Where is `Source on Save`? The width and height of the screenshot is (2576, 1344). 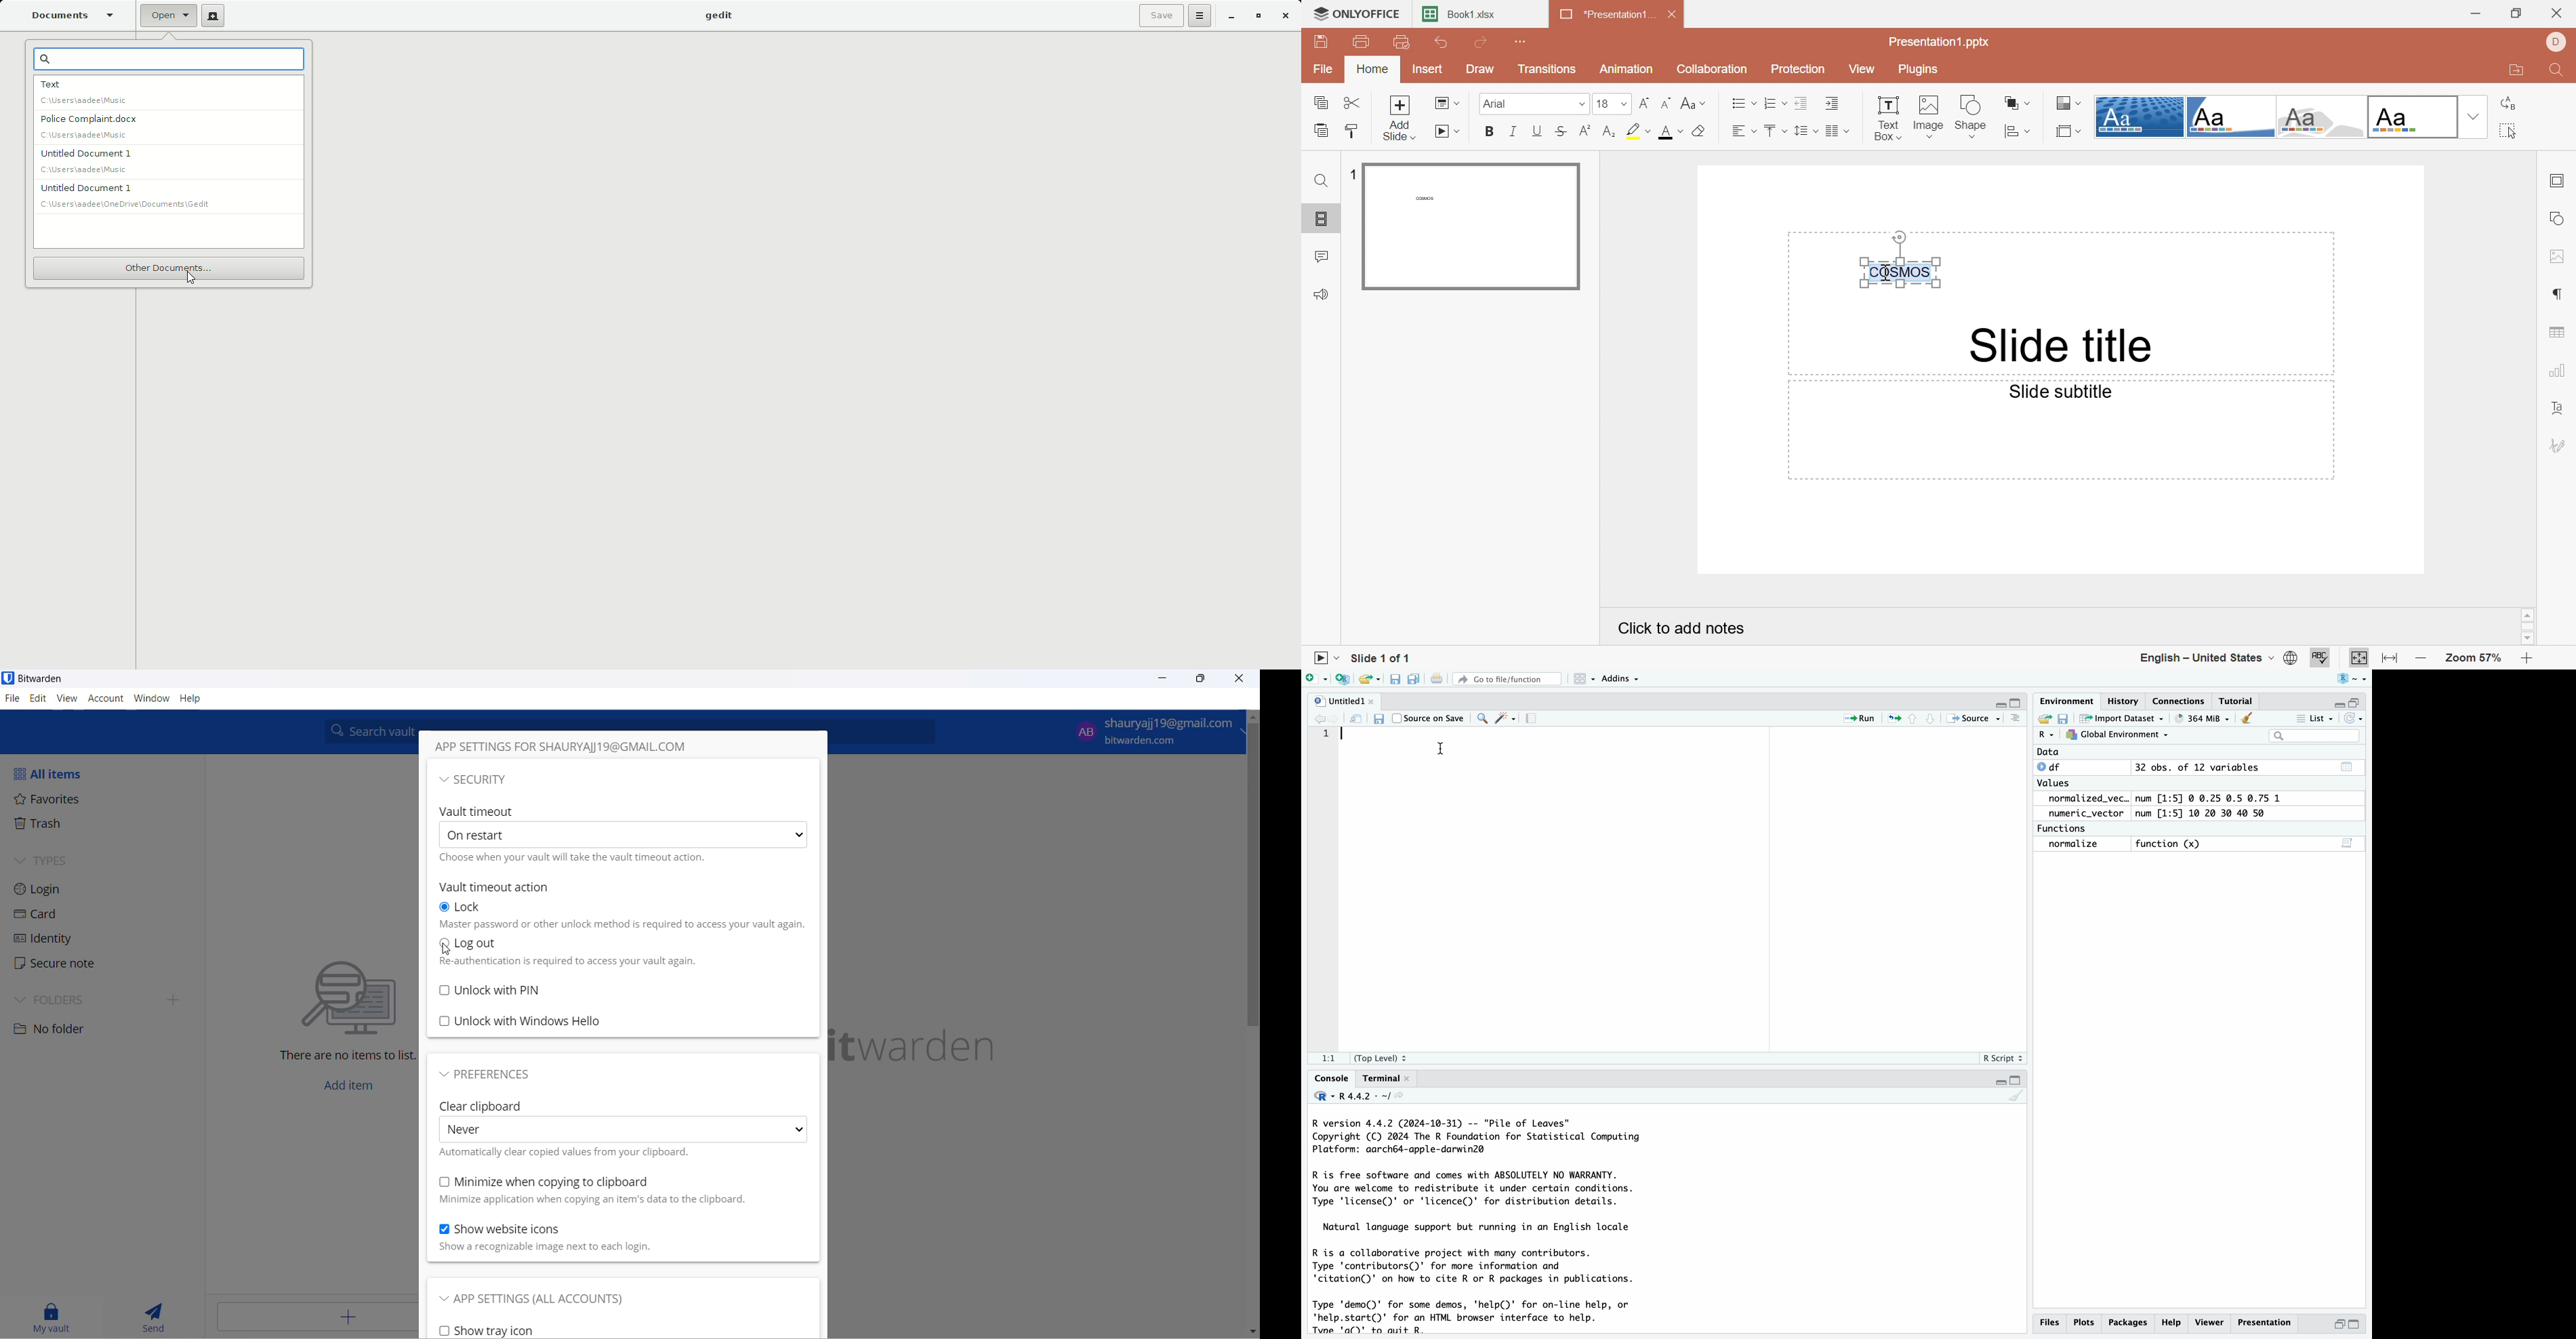 Source on Save is located at coordinates (1429, 717).